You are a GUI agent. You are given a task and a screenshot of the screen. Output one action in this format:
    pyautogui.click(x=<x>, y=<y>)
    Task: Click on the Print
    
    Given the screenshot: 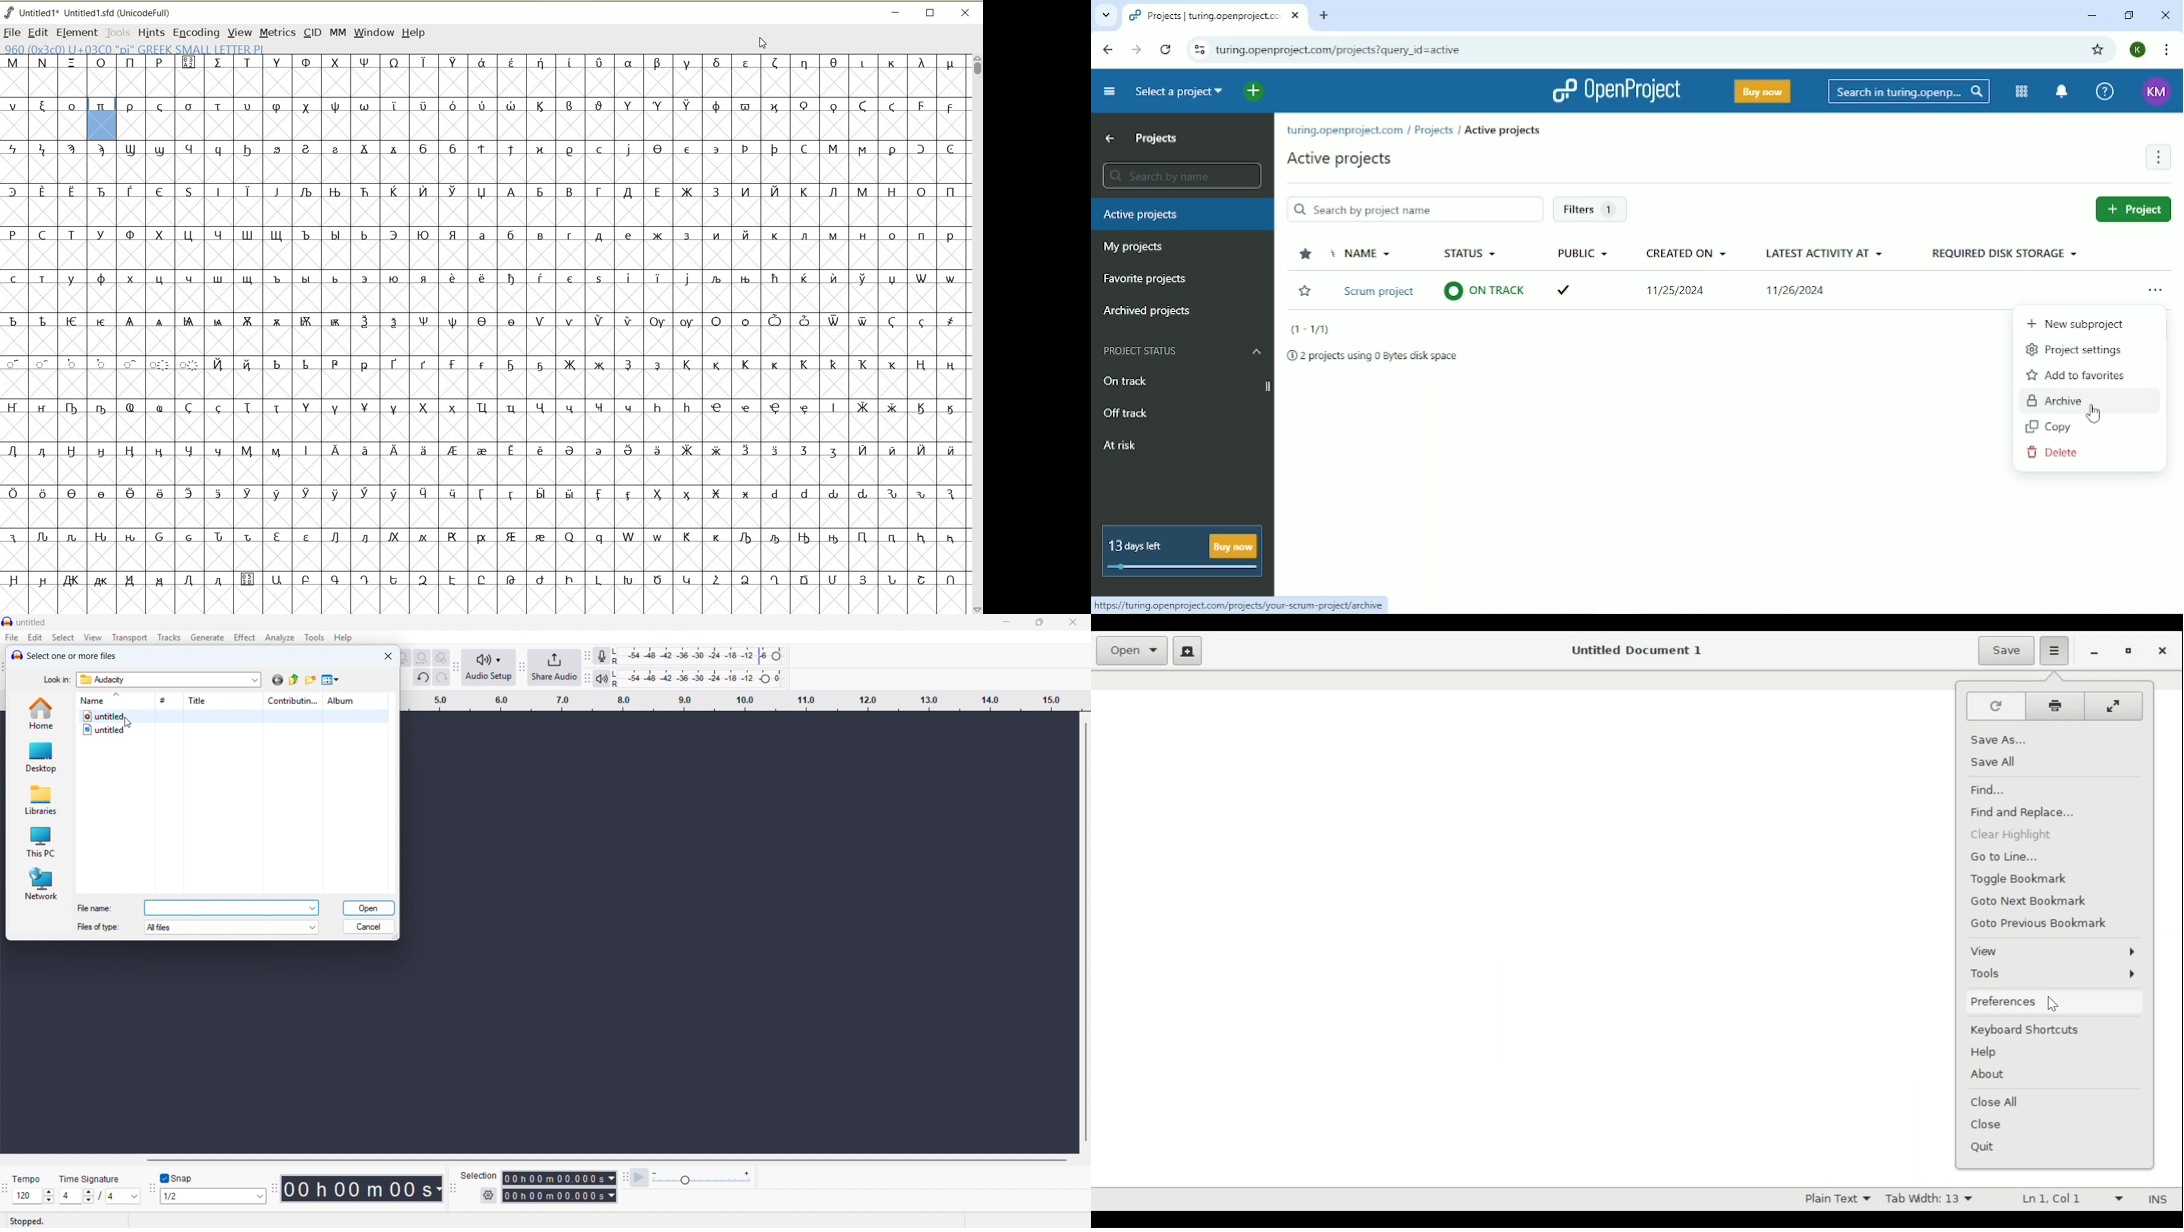 What is the action you would take?
    pyautogui.click(x=2055, y=706)
    